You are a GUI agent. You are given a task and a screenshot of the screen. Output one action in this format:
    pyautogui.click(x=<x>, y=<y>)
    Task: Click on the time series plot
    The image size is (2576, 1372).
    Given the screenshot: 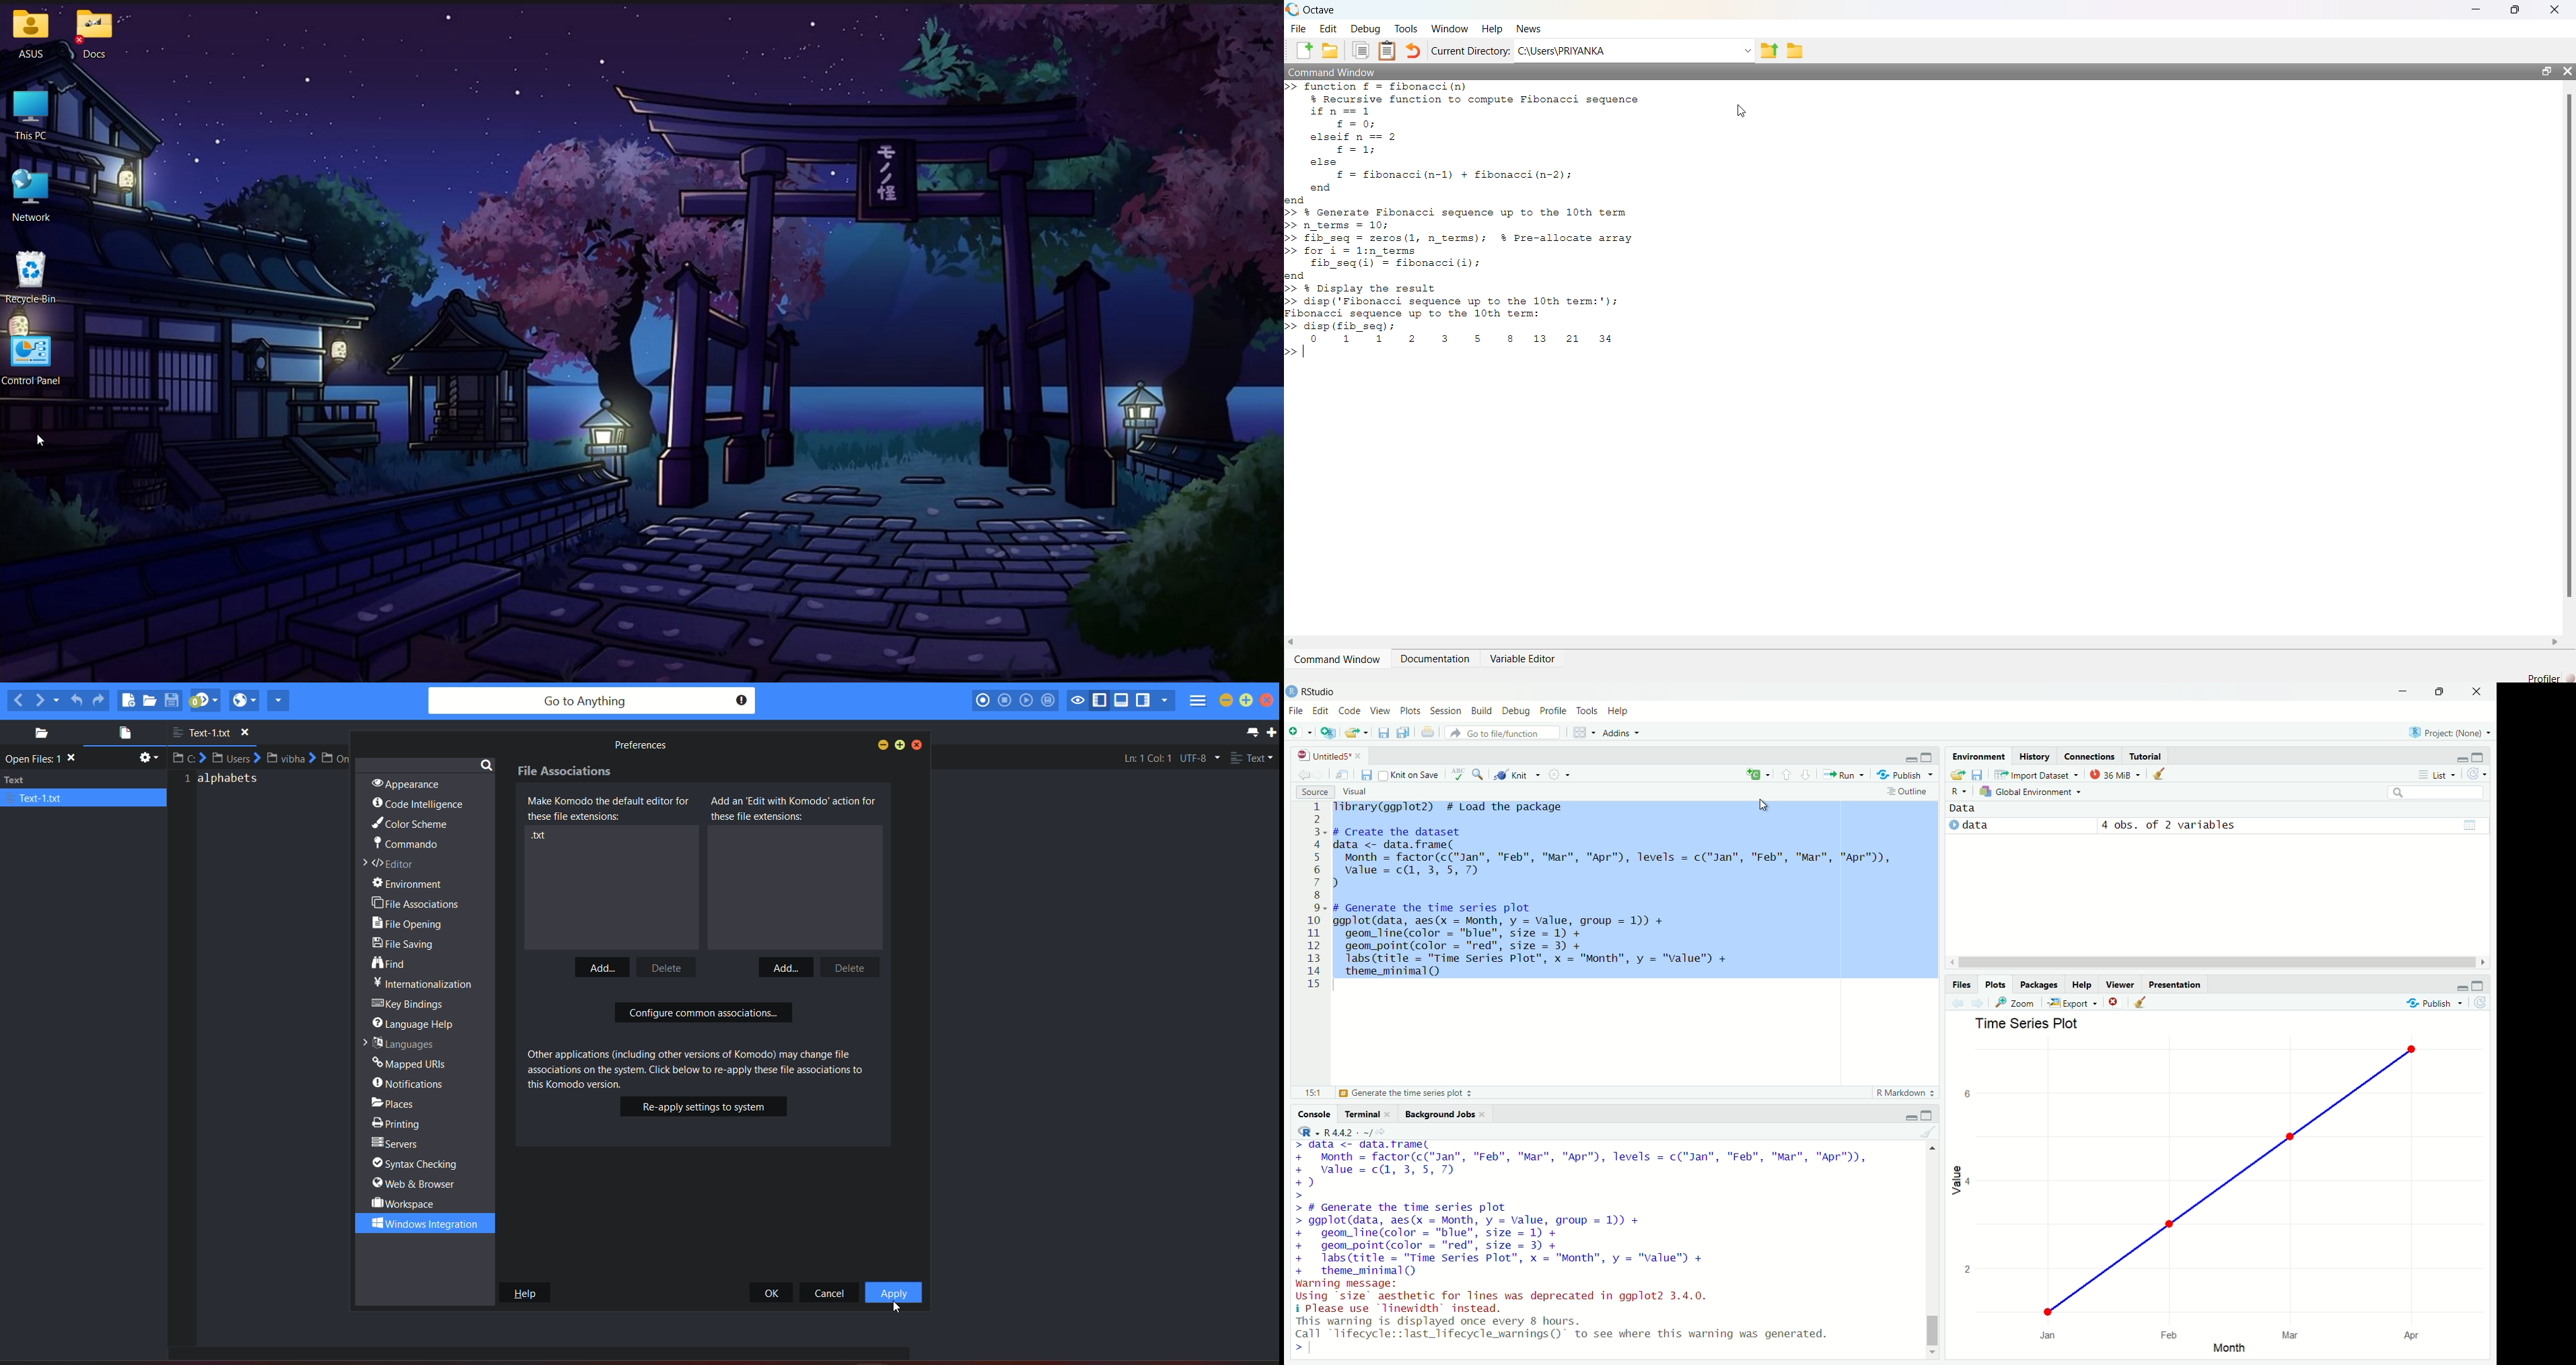 What is the action you would take?
    pyautogui.click(x=2025, y=1023)
    